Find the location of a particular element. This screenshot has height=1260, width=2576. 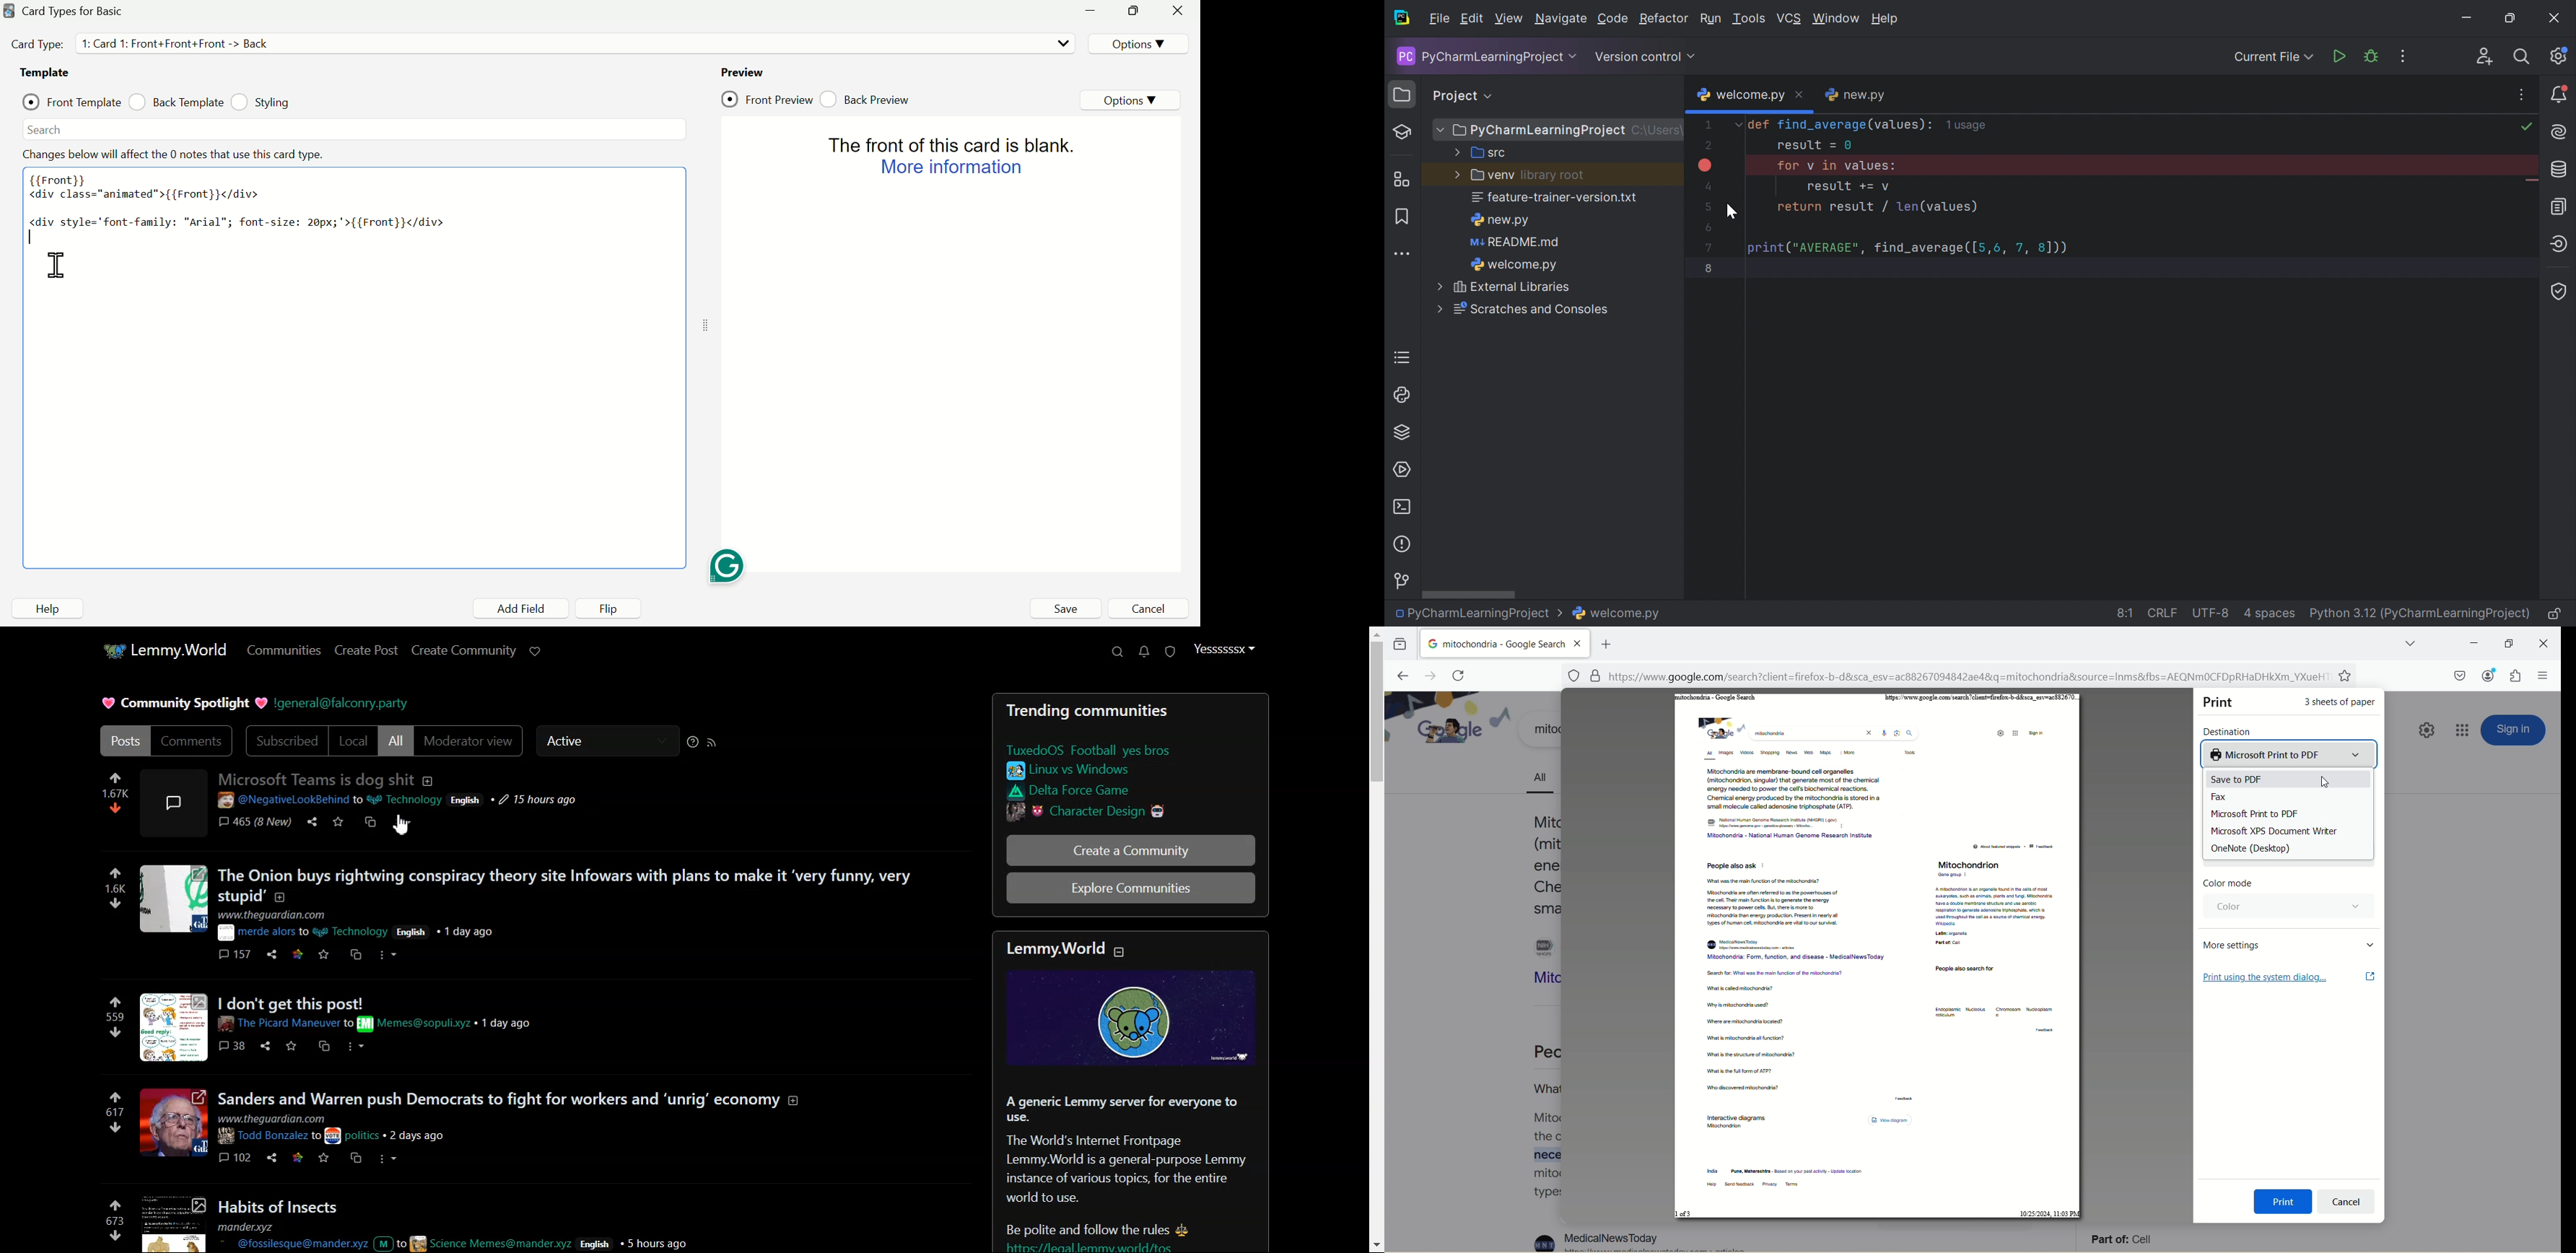

dislike is located at coordinates (117, 807).